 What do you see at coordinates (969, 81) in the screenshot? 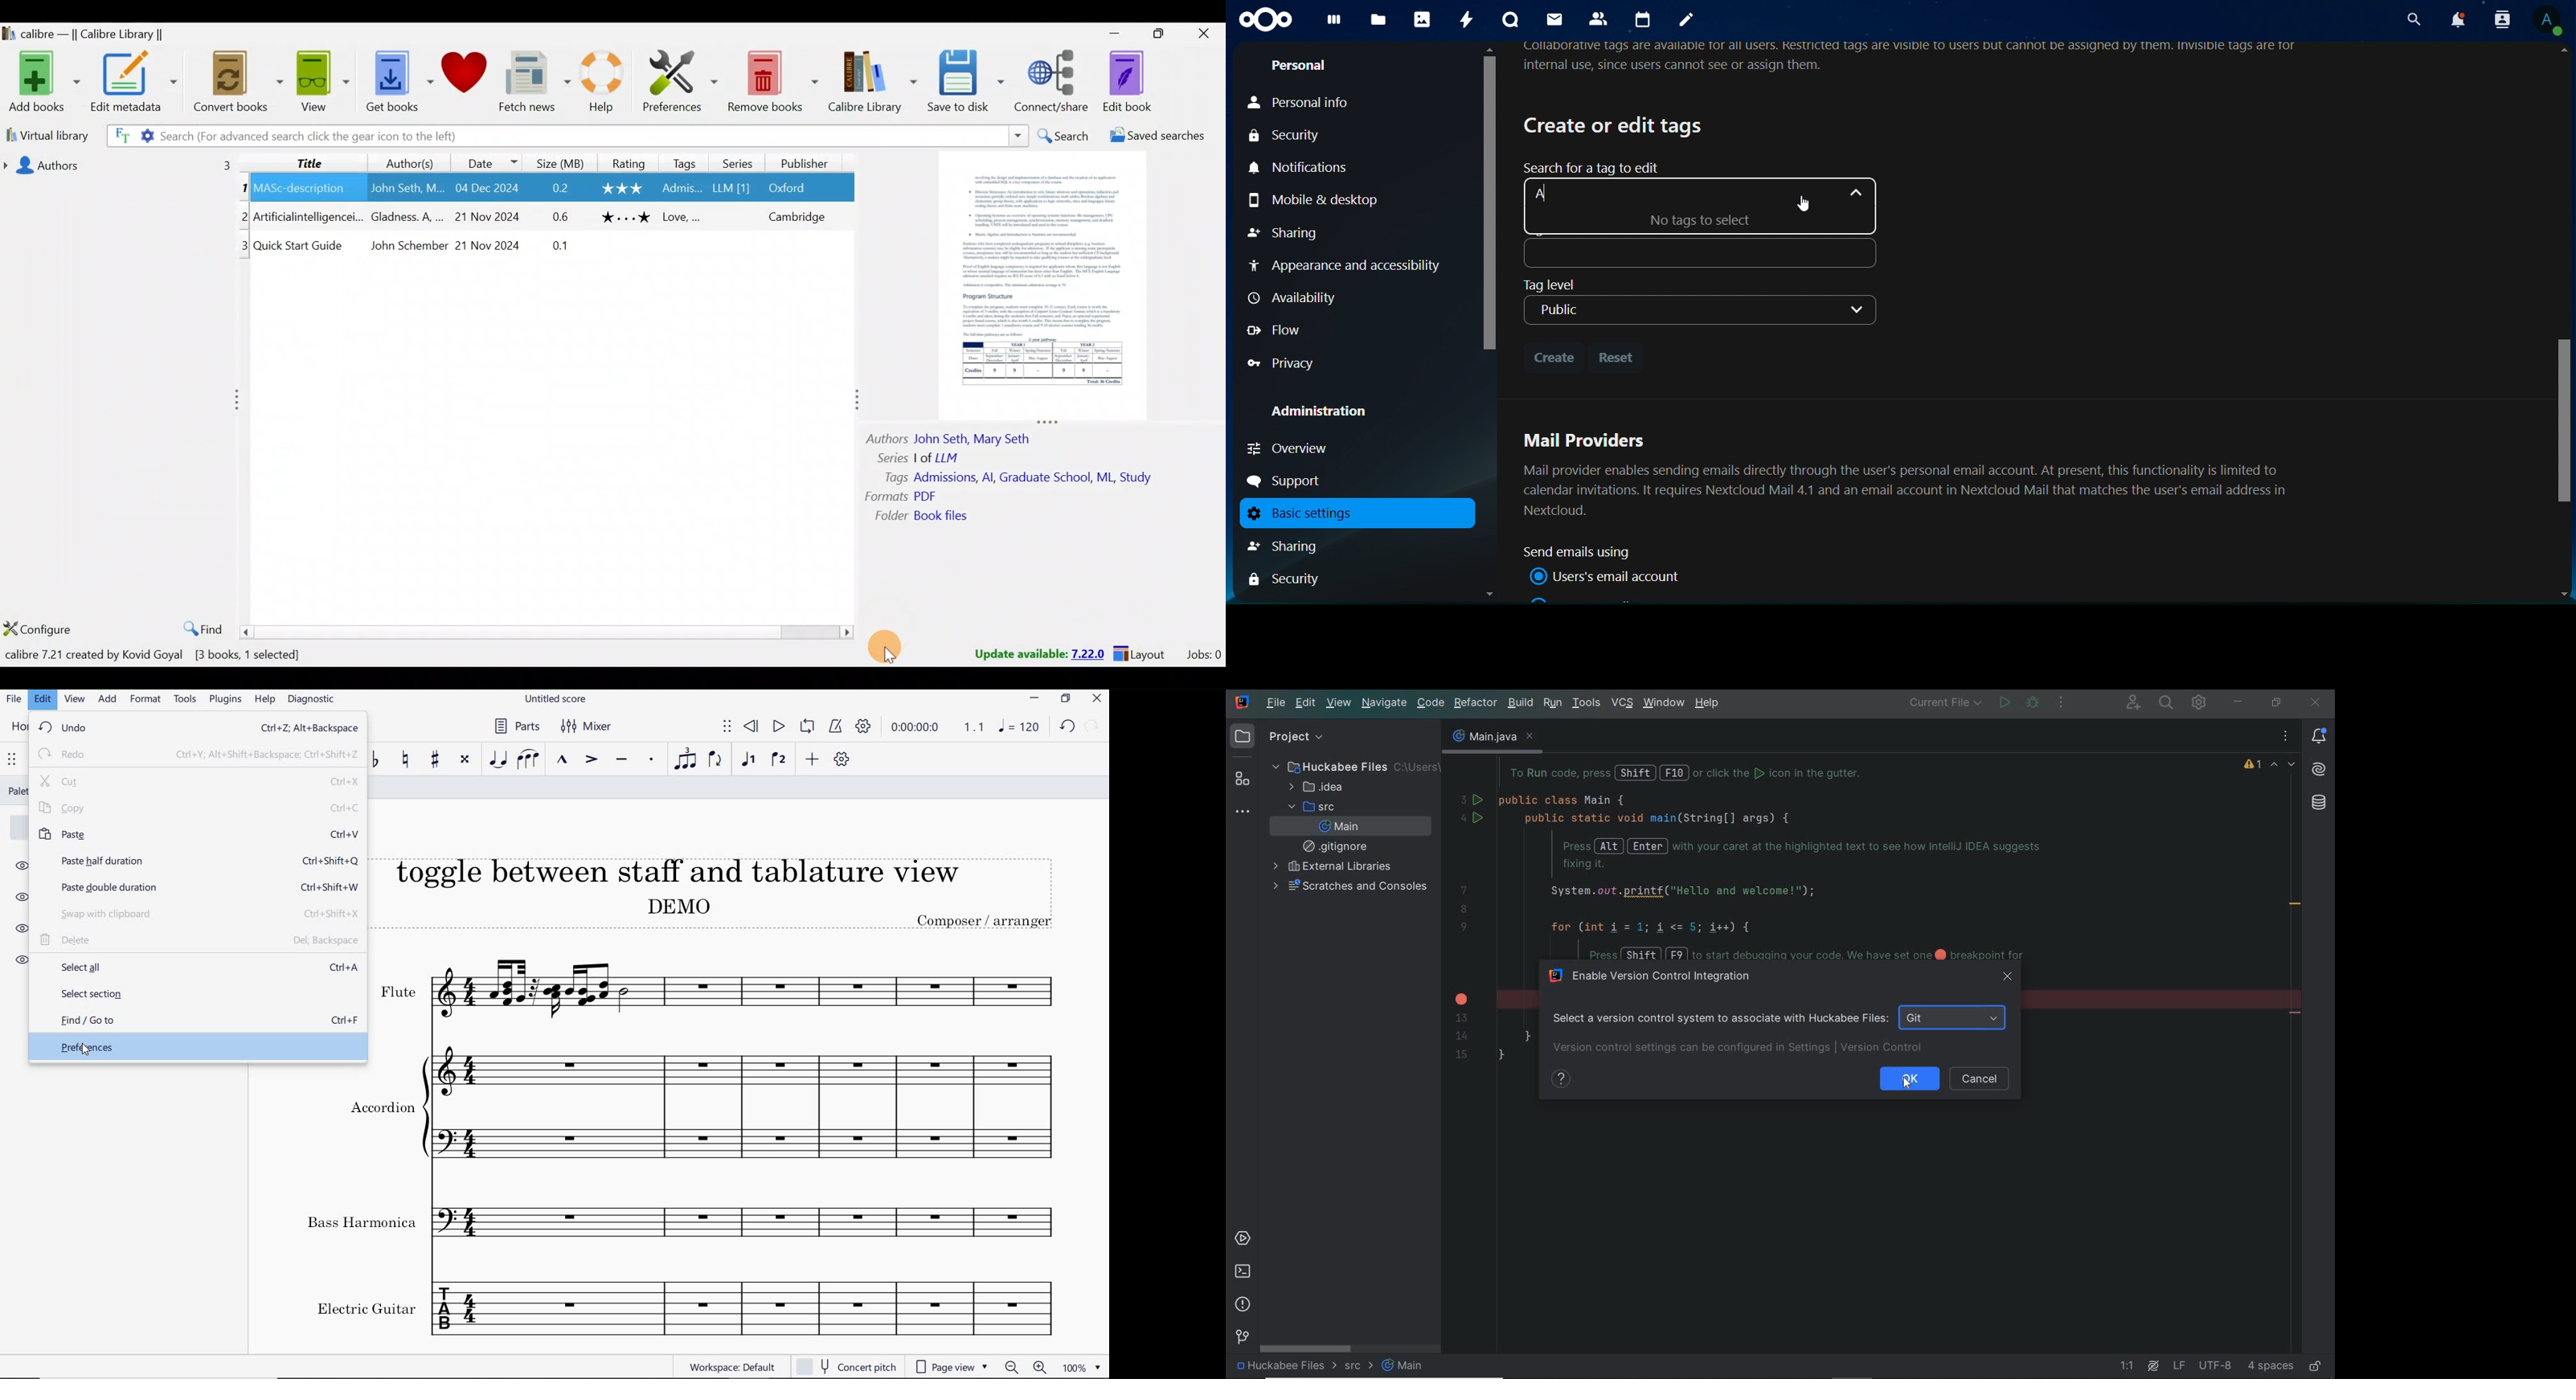
I see `Save to disk` at bounding box center [969, 81].